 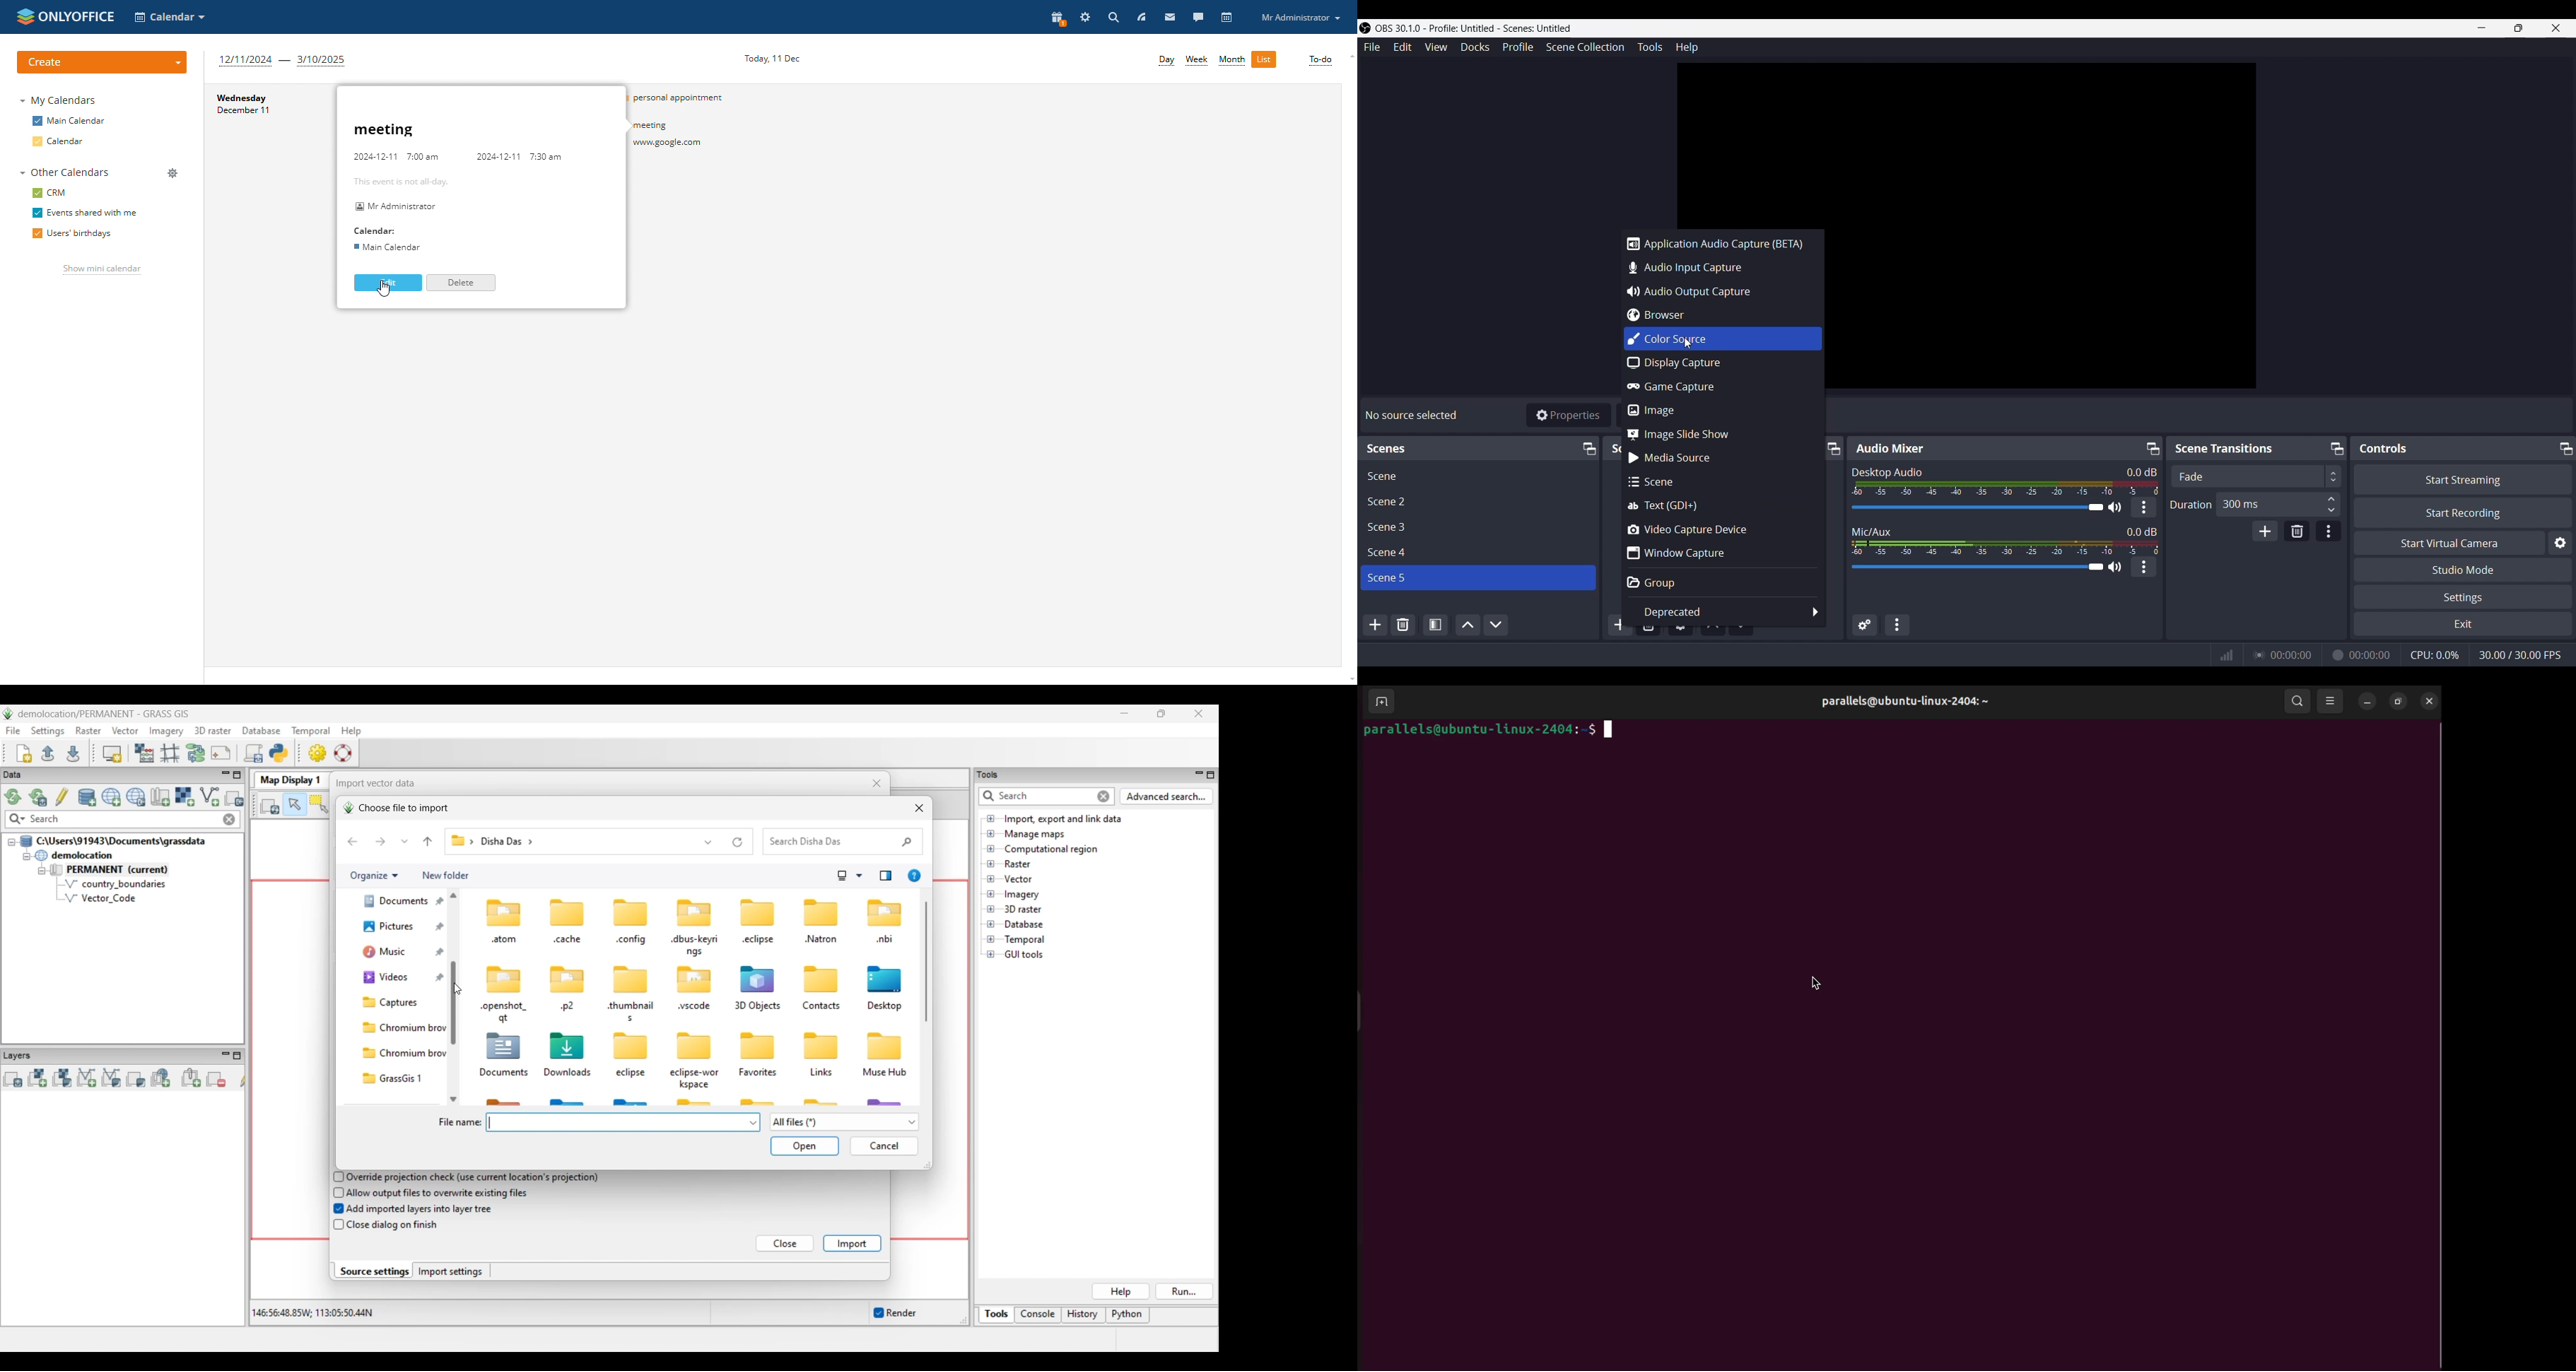 What do you see at coordinates (1721, 435) in the screenshot?
I see `Image slide show` at bounding box center [1721, 435].